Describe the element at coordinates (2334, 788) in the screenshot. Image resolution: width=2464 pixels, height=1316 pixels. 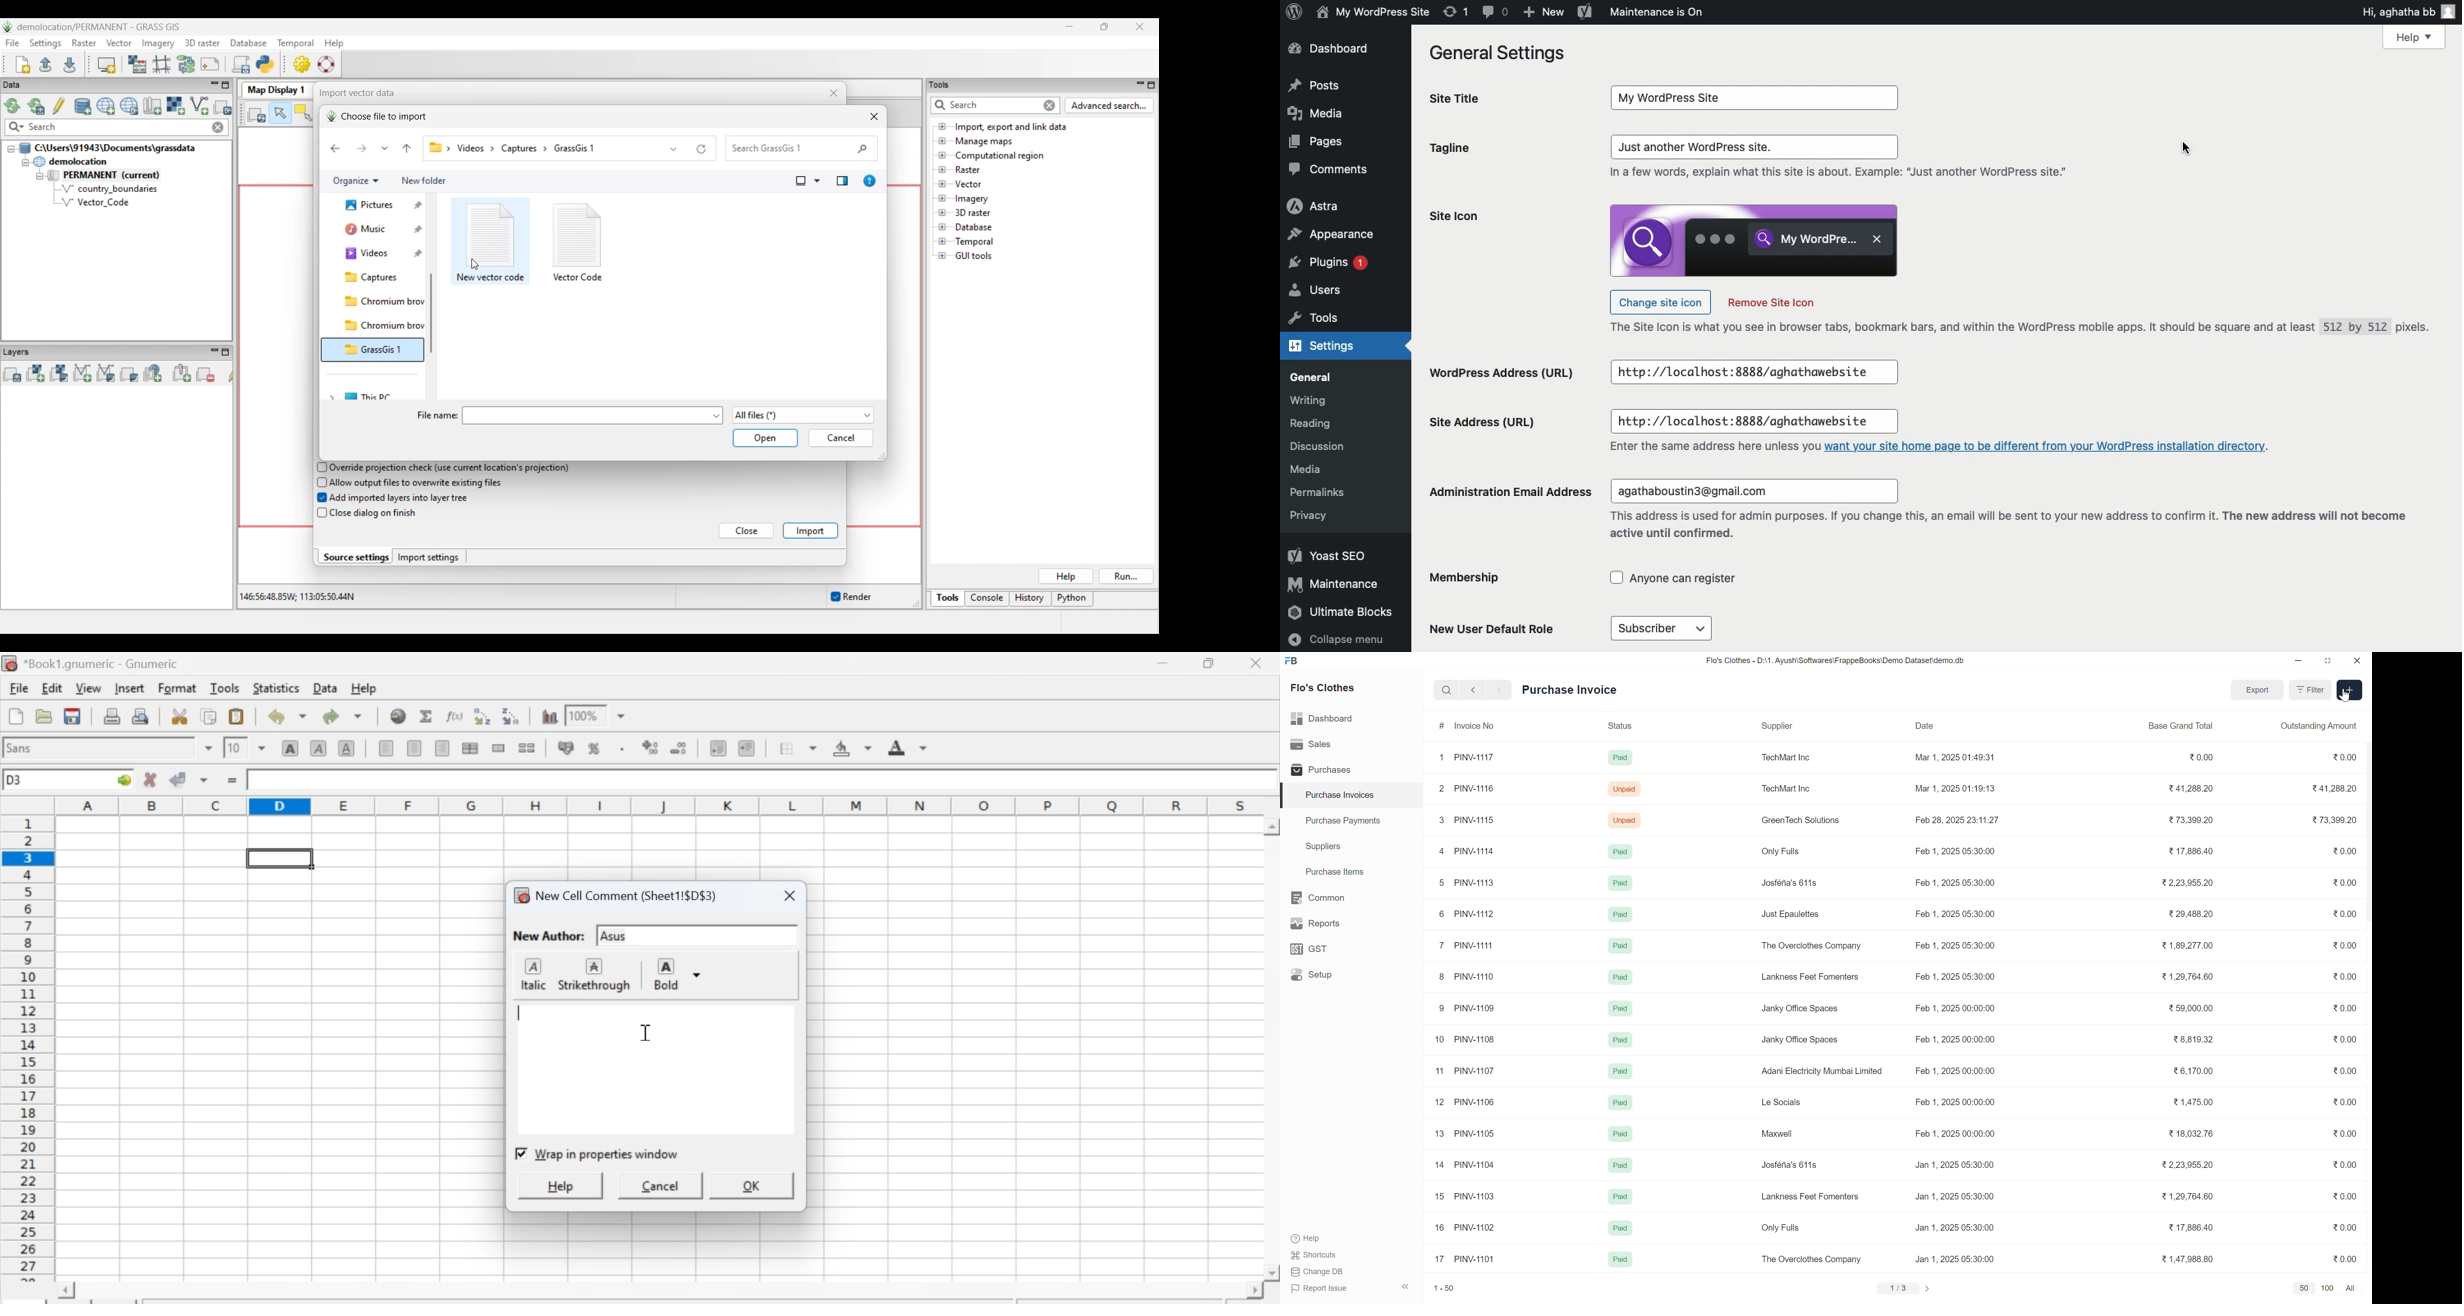
I see `41,288.20` at that location.